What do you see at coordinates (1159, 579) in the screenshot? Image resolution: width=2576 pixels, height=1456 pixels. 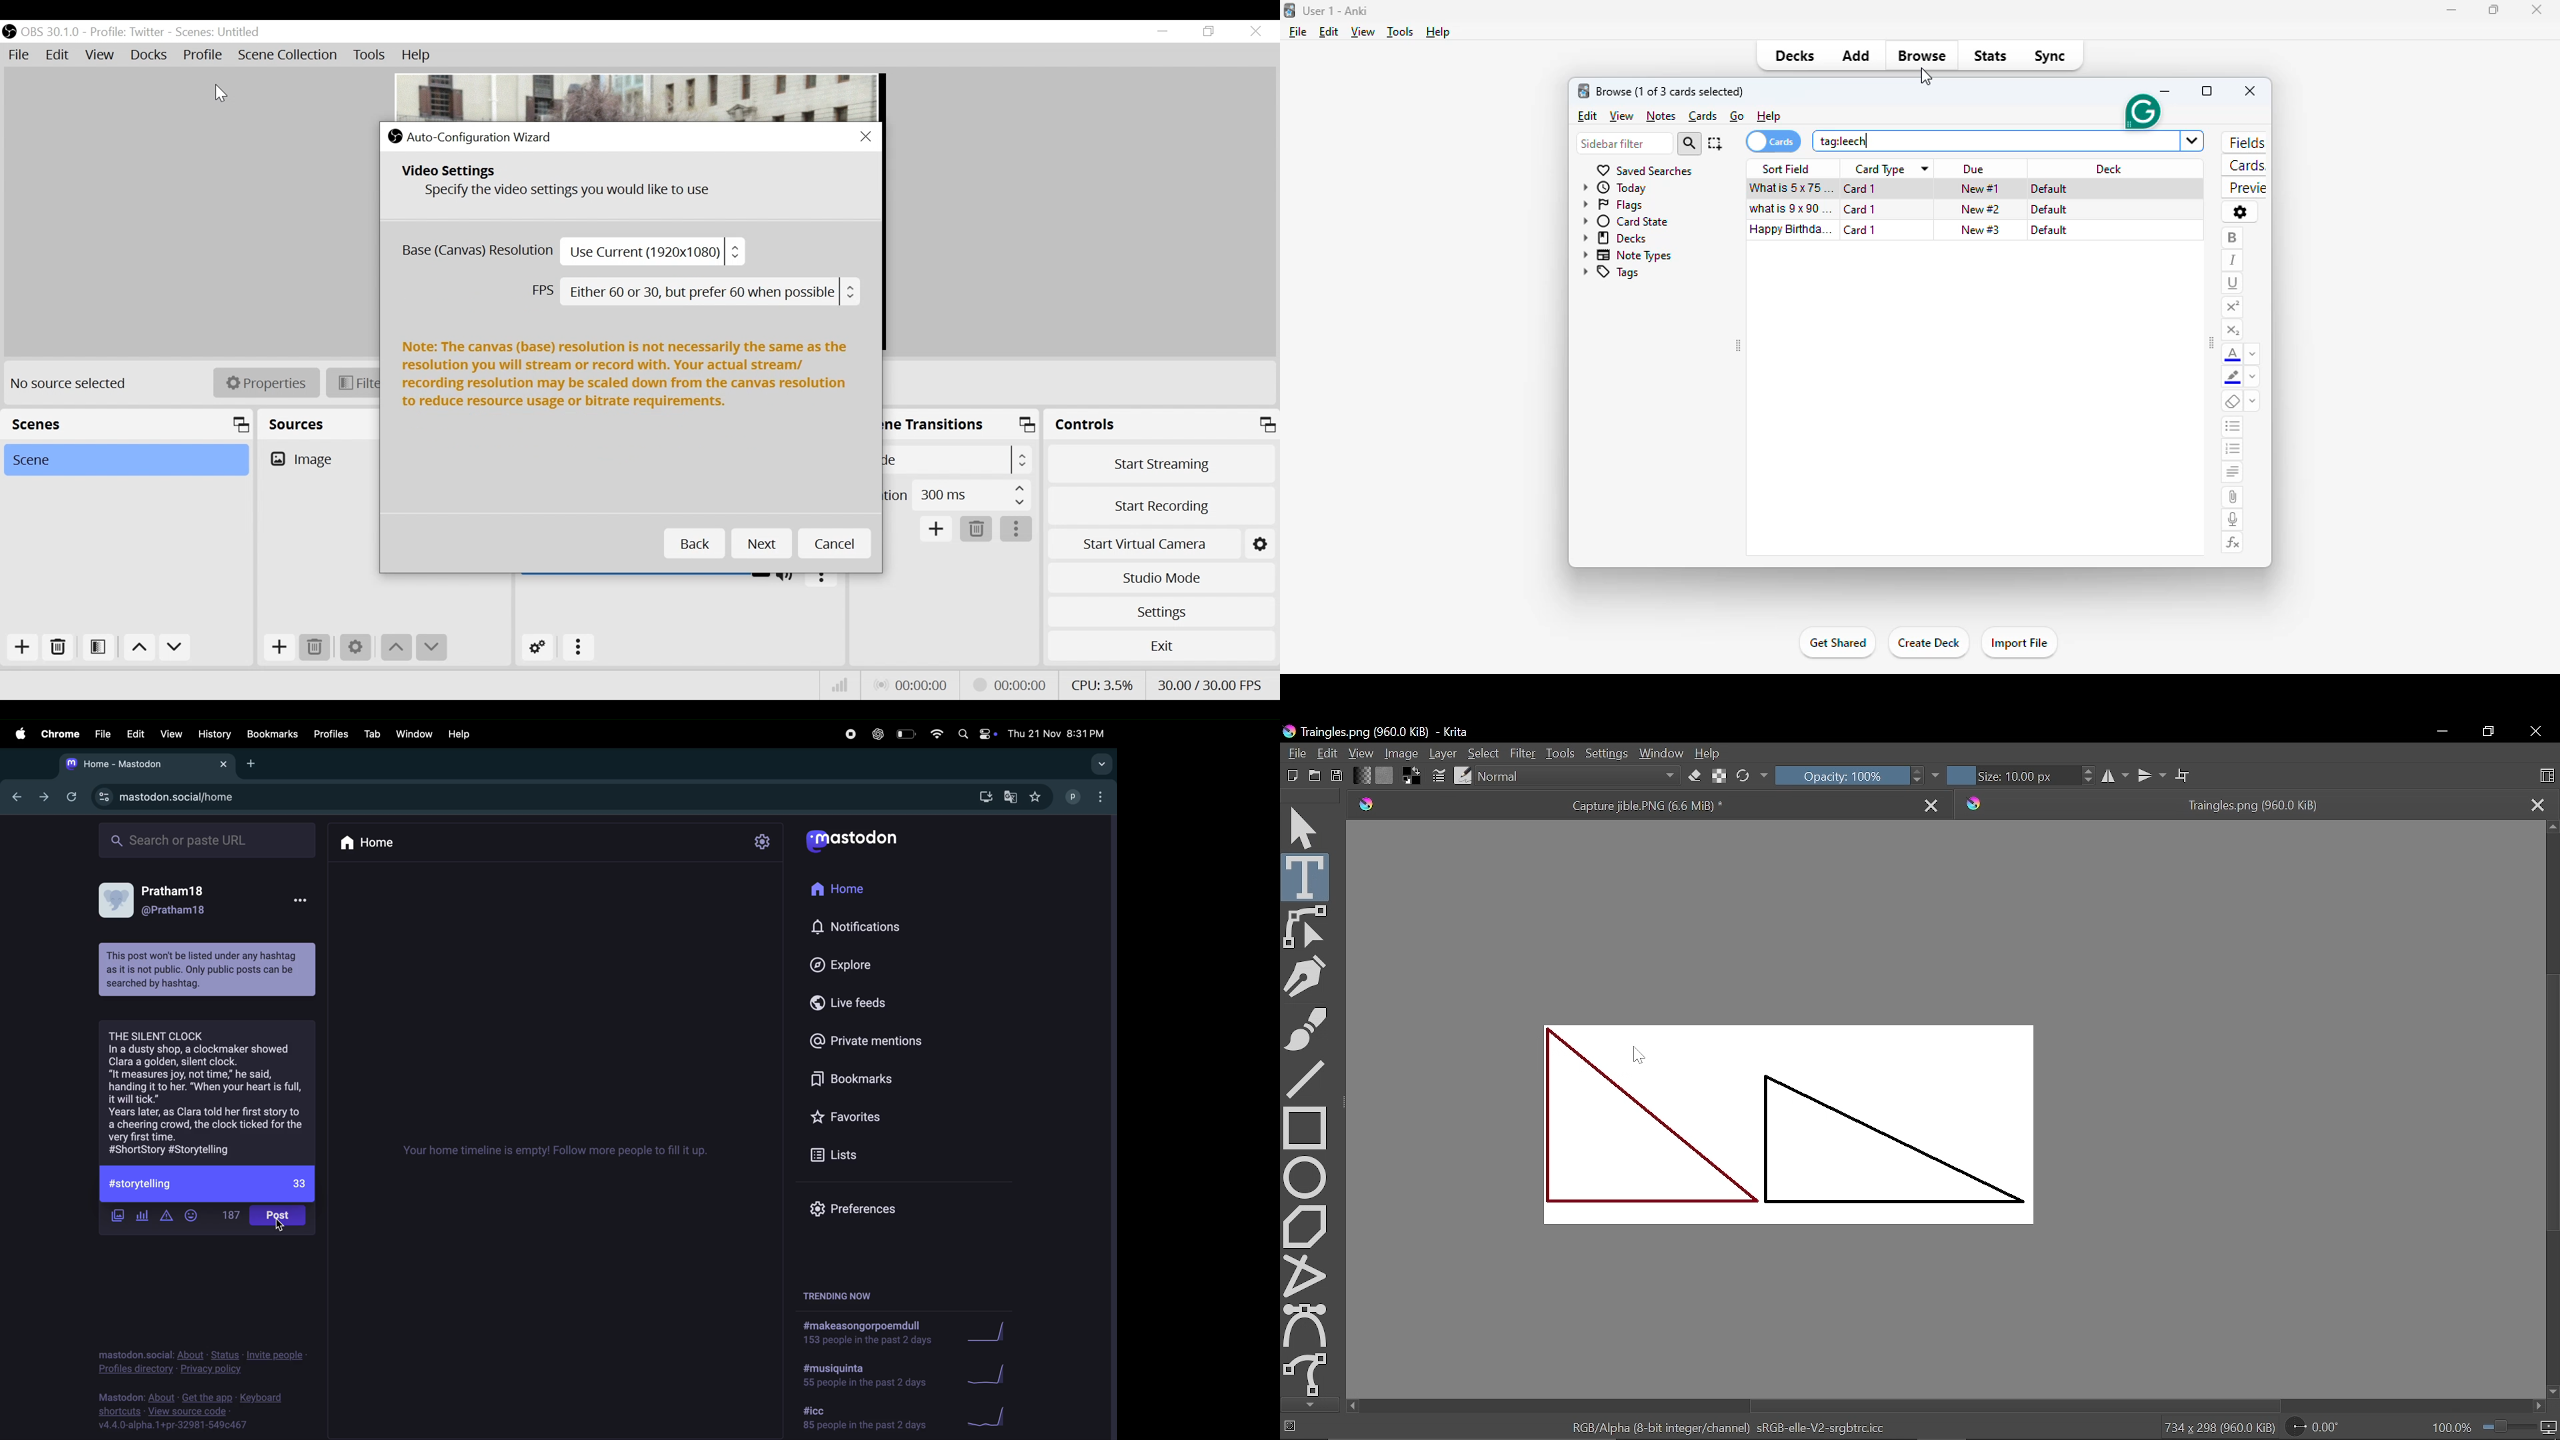 I see `Studio Mode` at bounding box center [1159, 579].